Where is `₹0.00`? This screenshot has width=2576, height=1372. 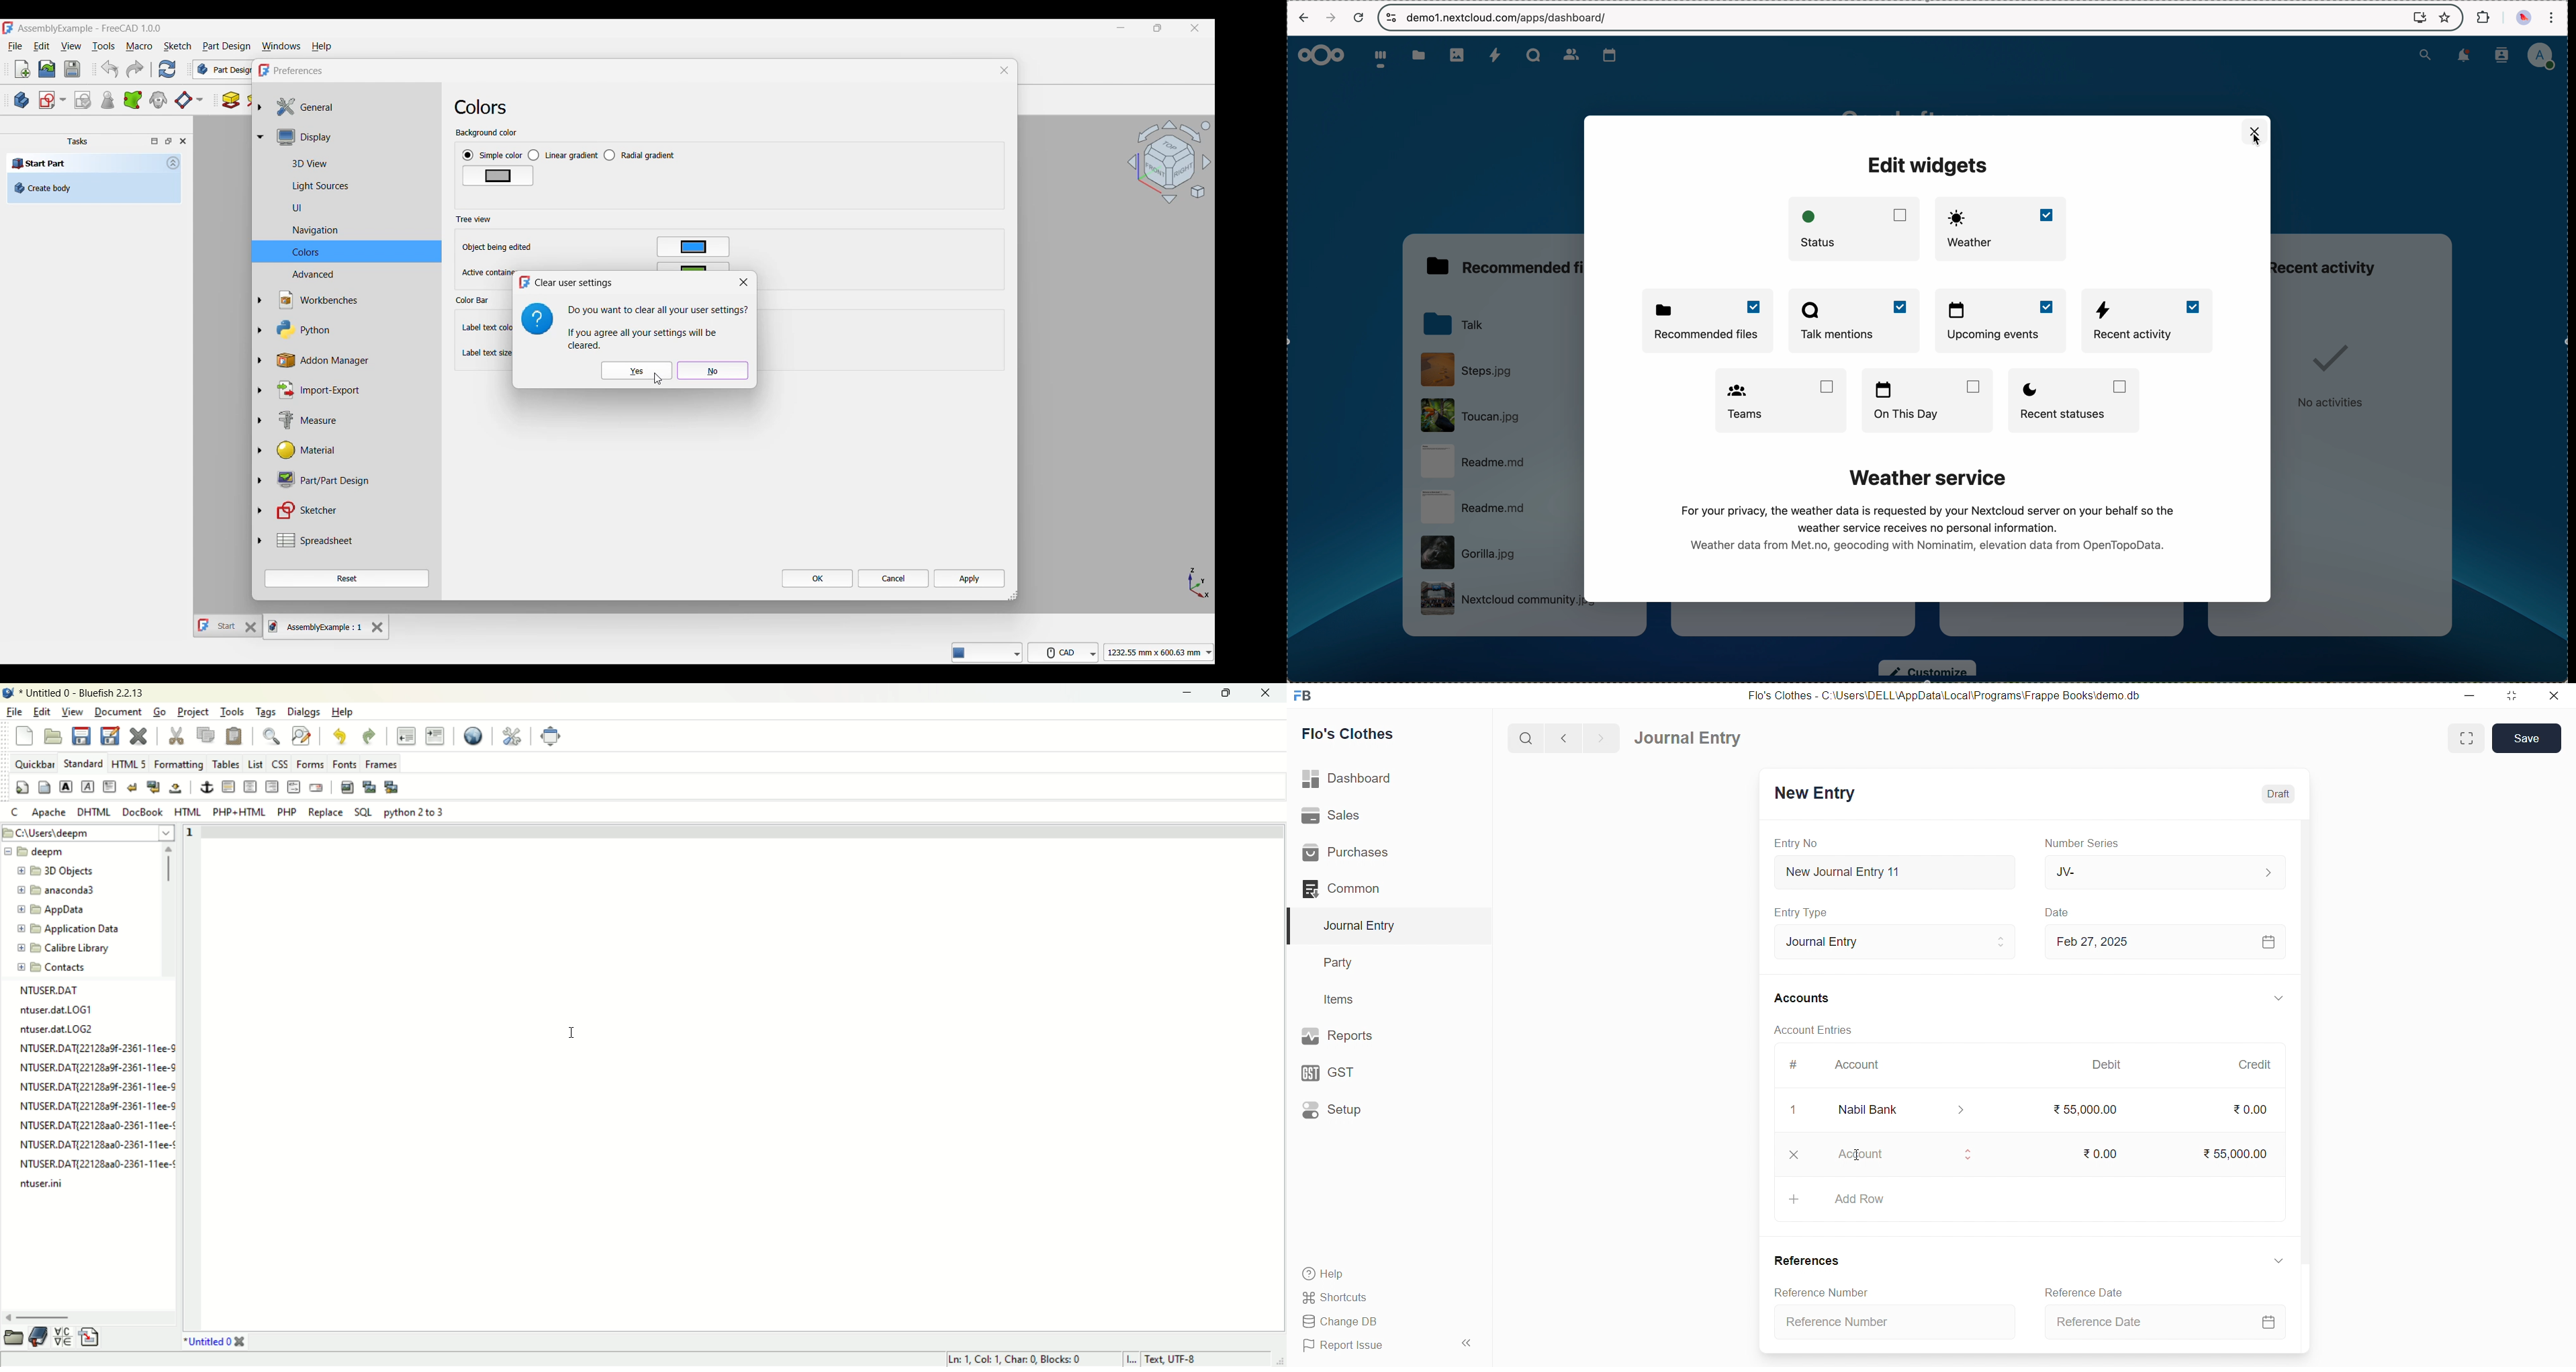
₹0.00 is located at coordinates (2097, 1154).